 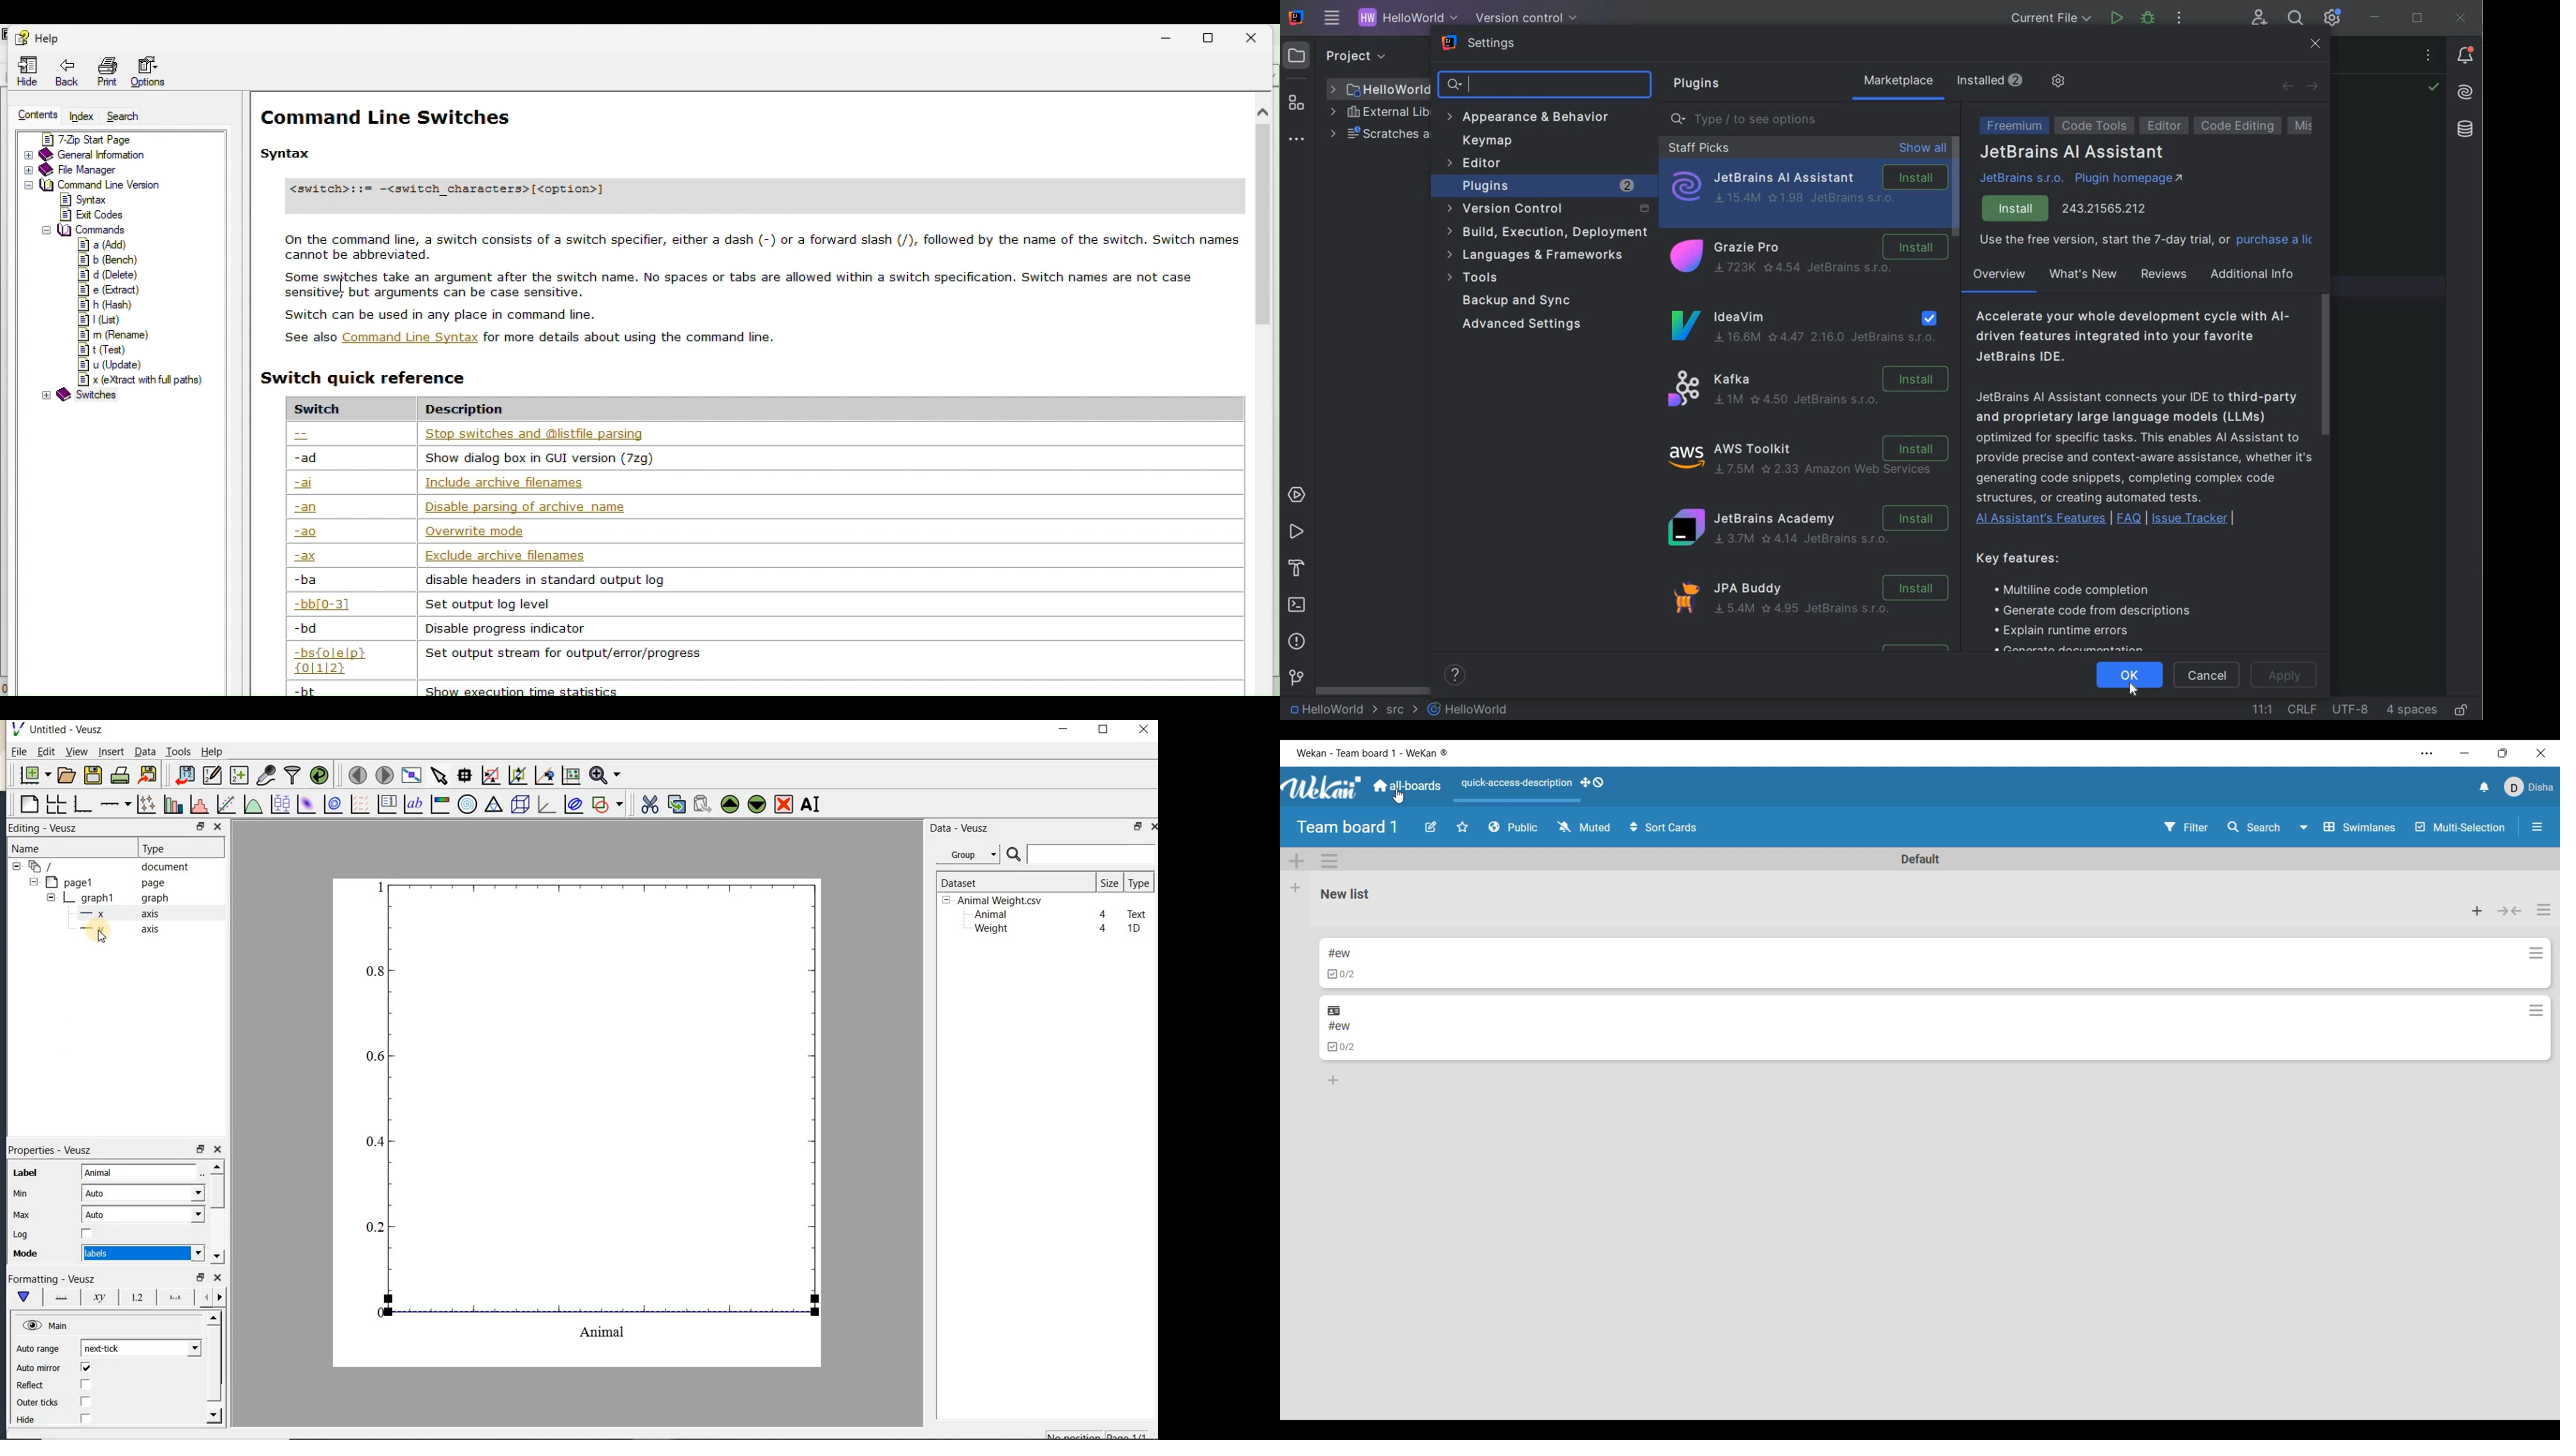 What do you see at coordinates (128, 154) in the screenshot?
I see `General information` at bounding box center [128, 154].